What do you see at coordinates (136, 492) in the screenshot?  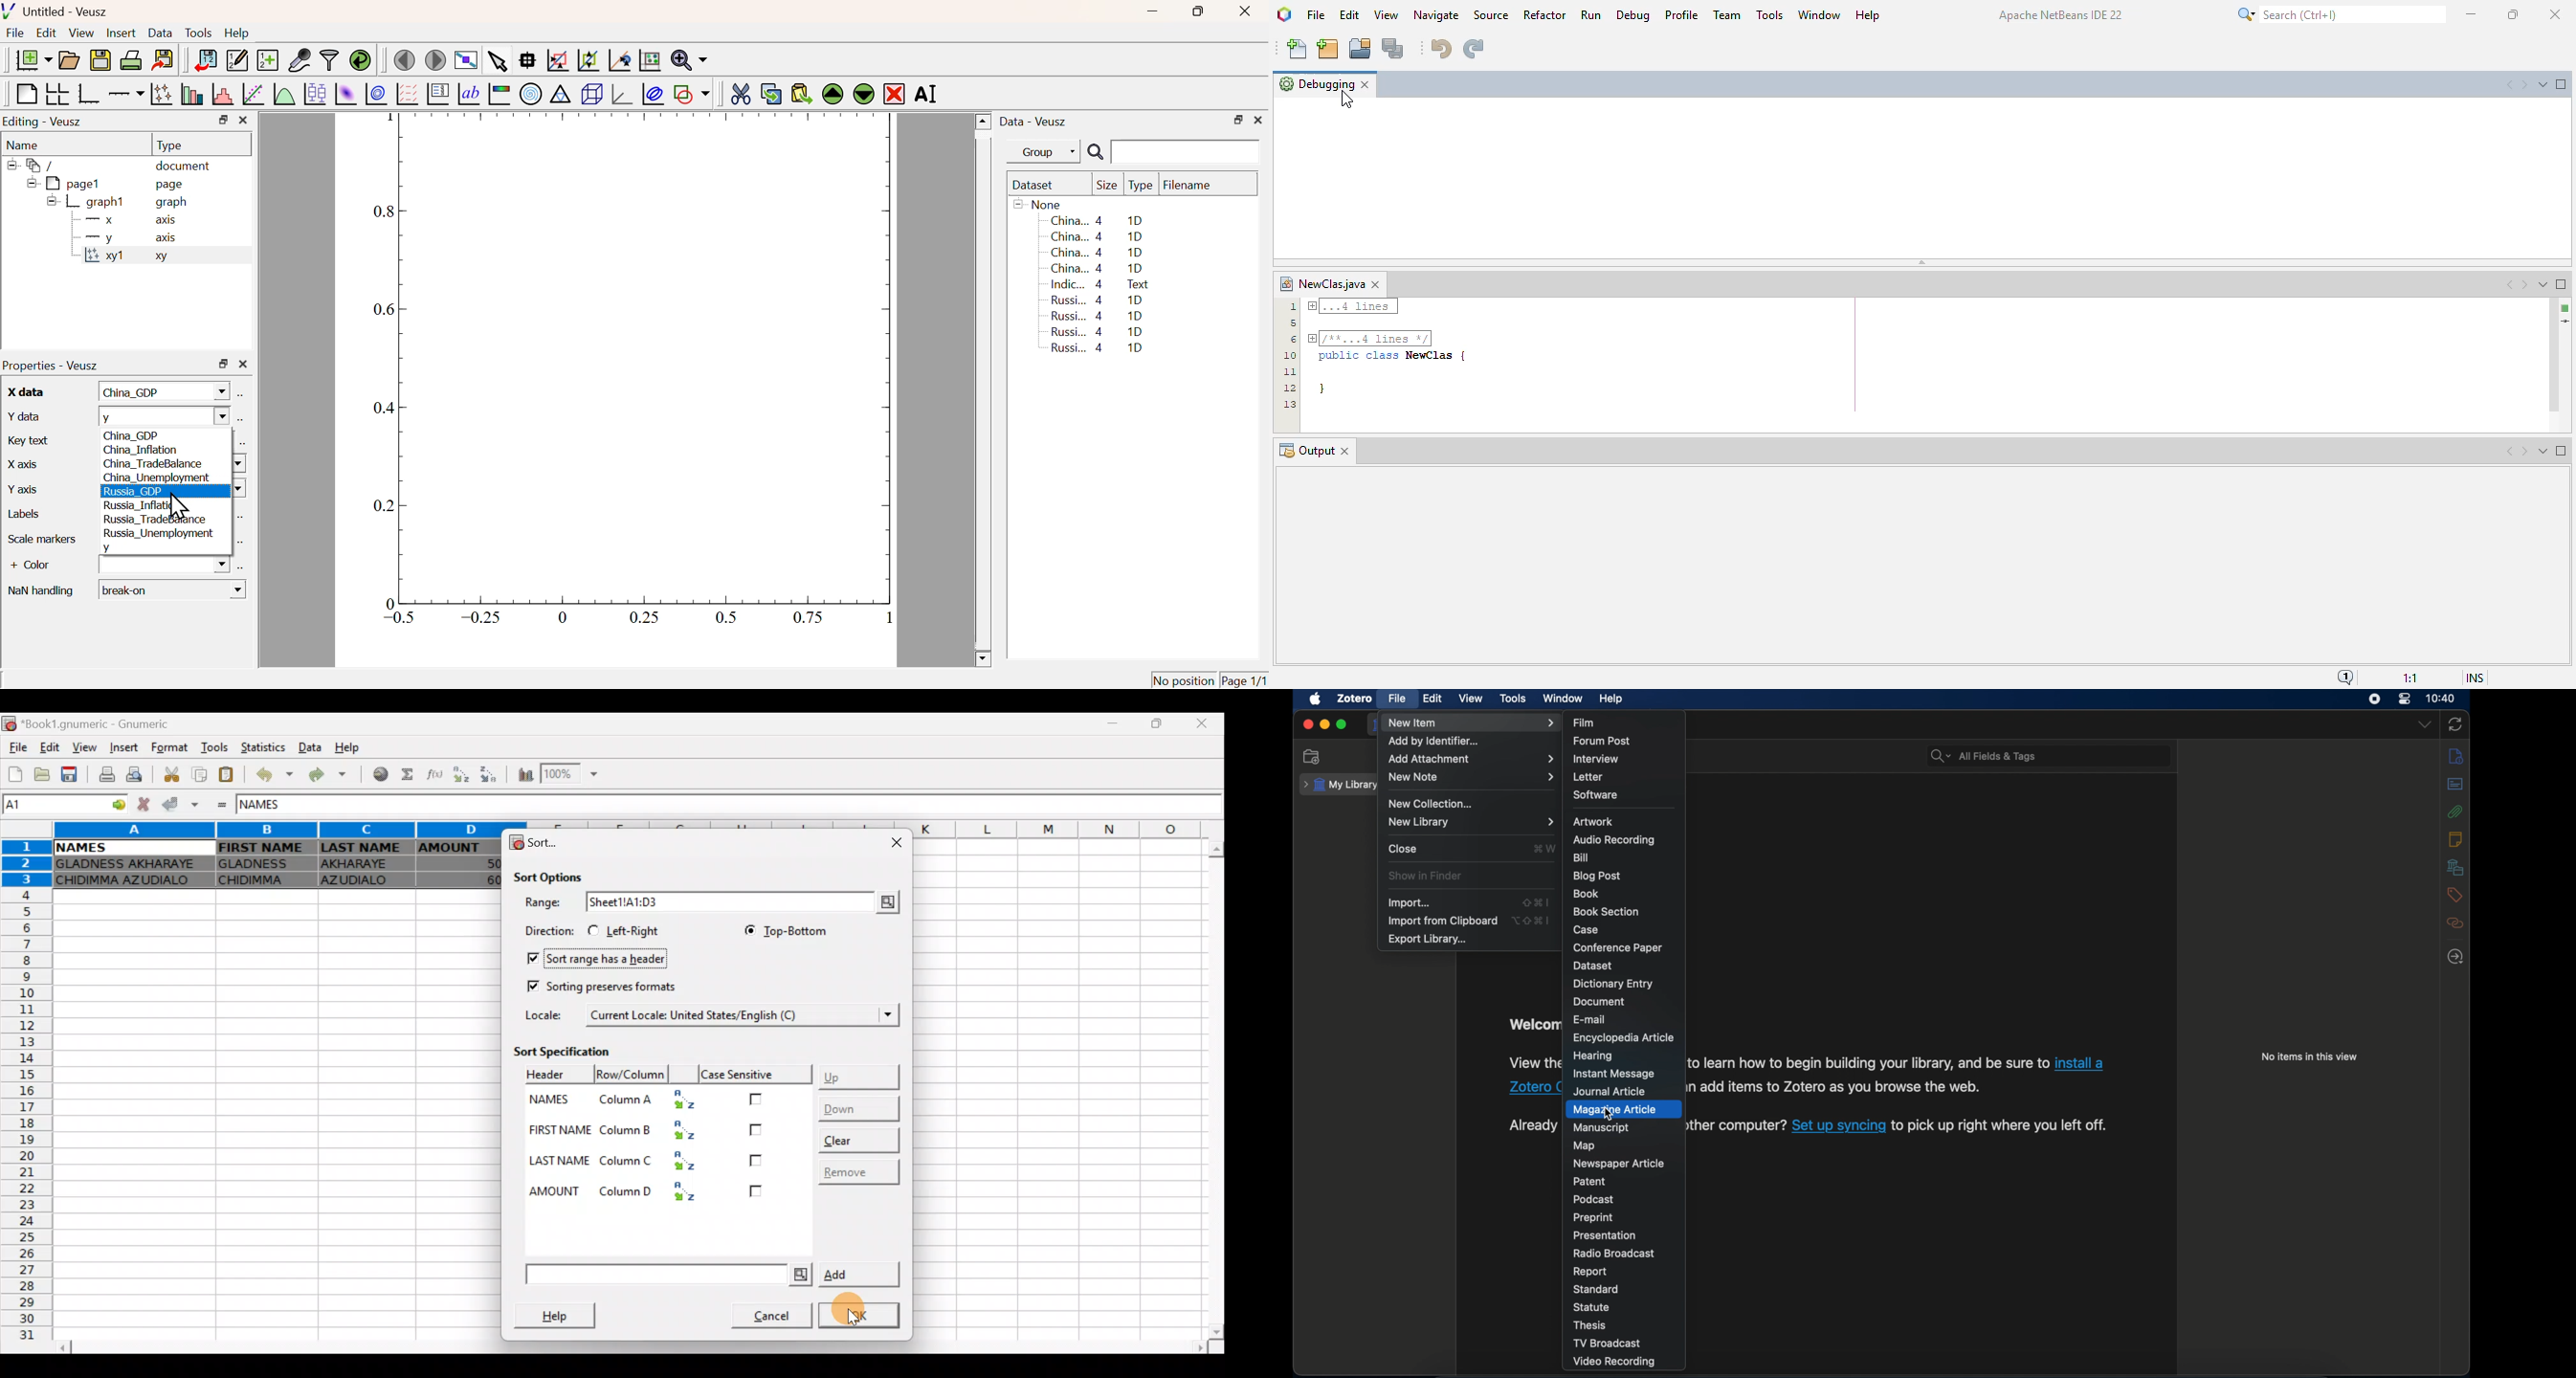 I see `Russia GDP` at bounding box center [136, 492].